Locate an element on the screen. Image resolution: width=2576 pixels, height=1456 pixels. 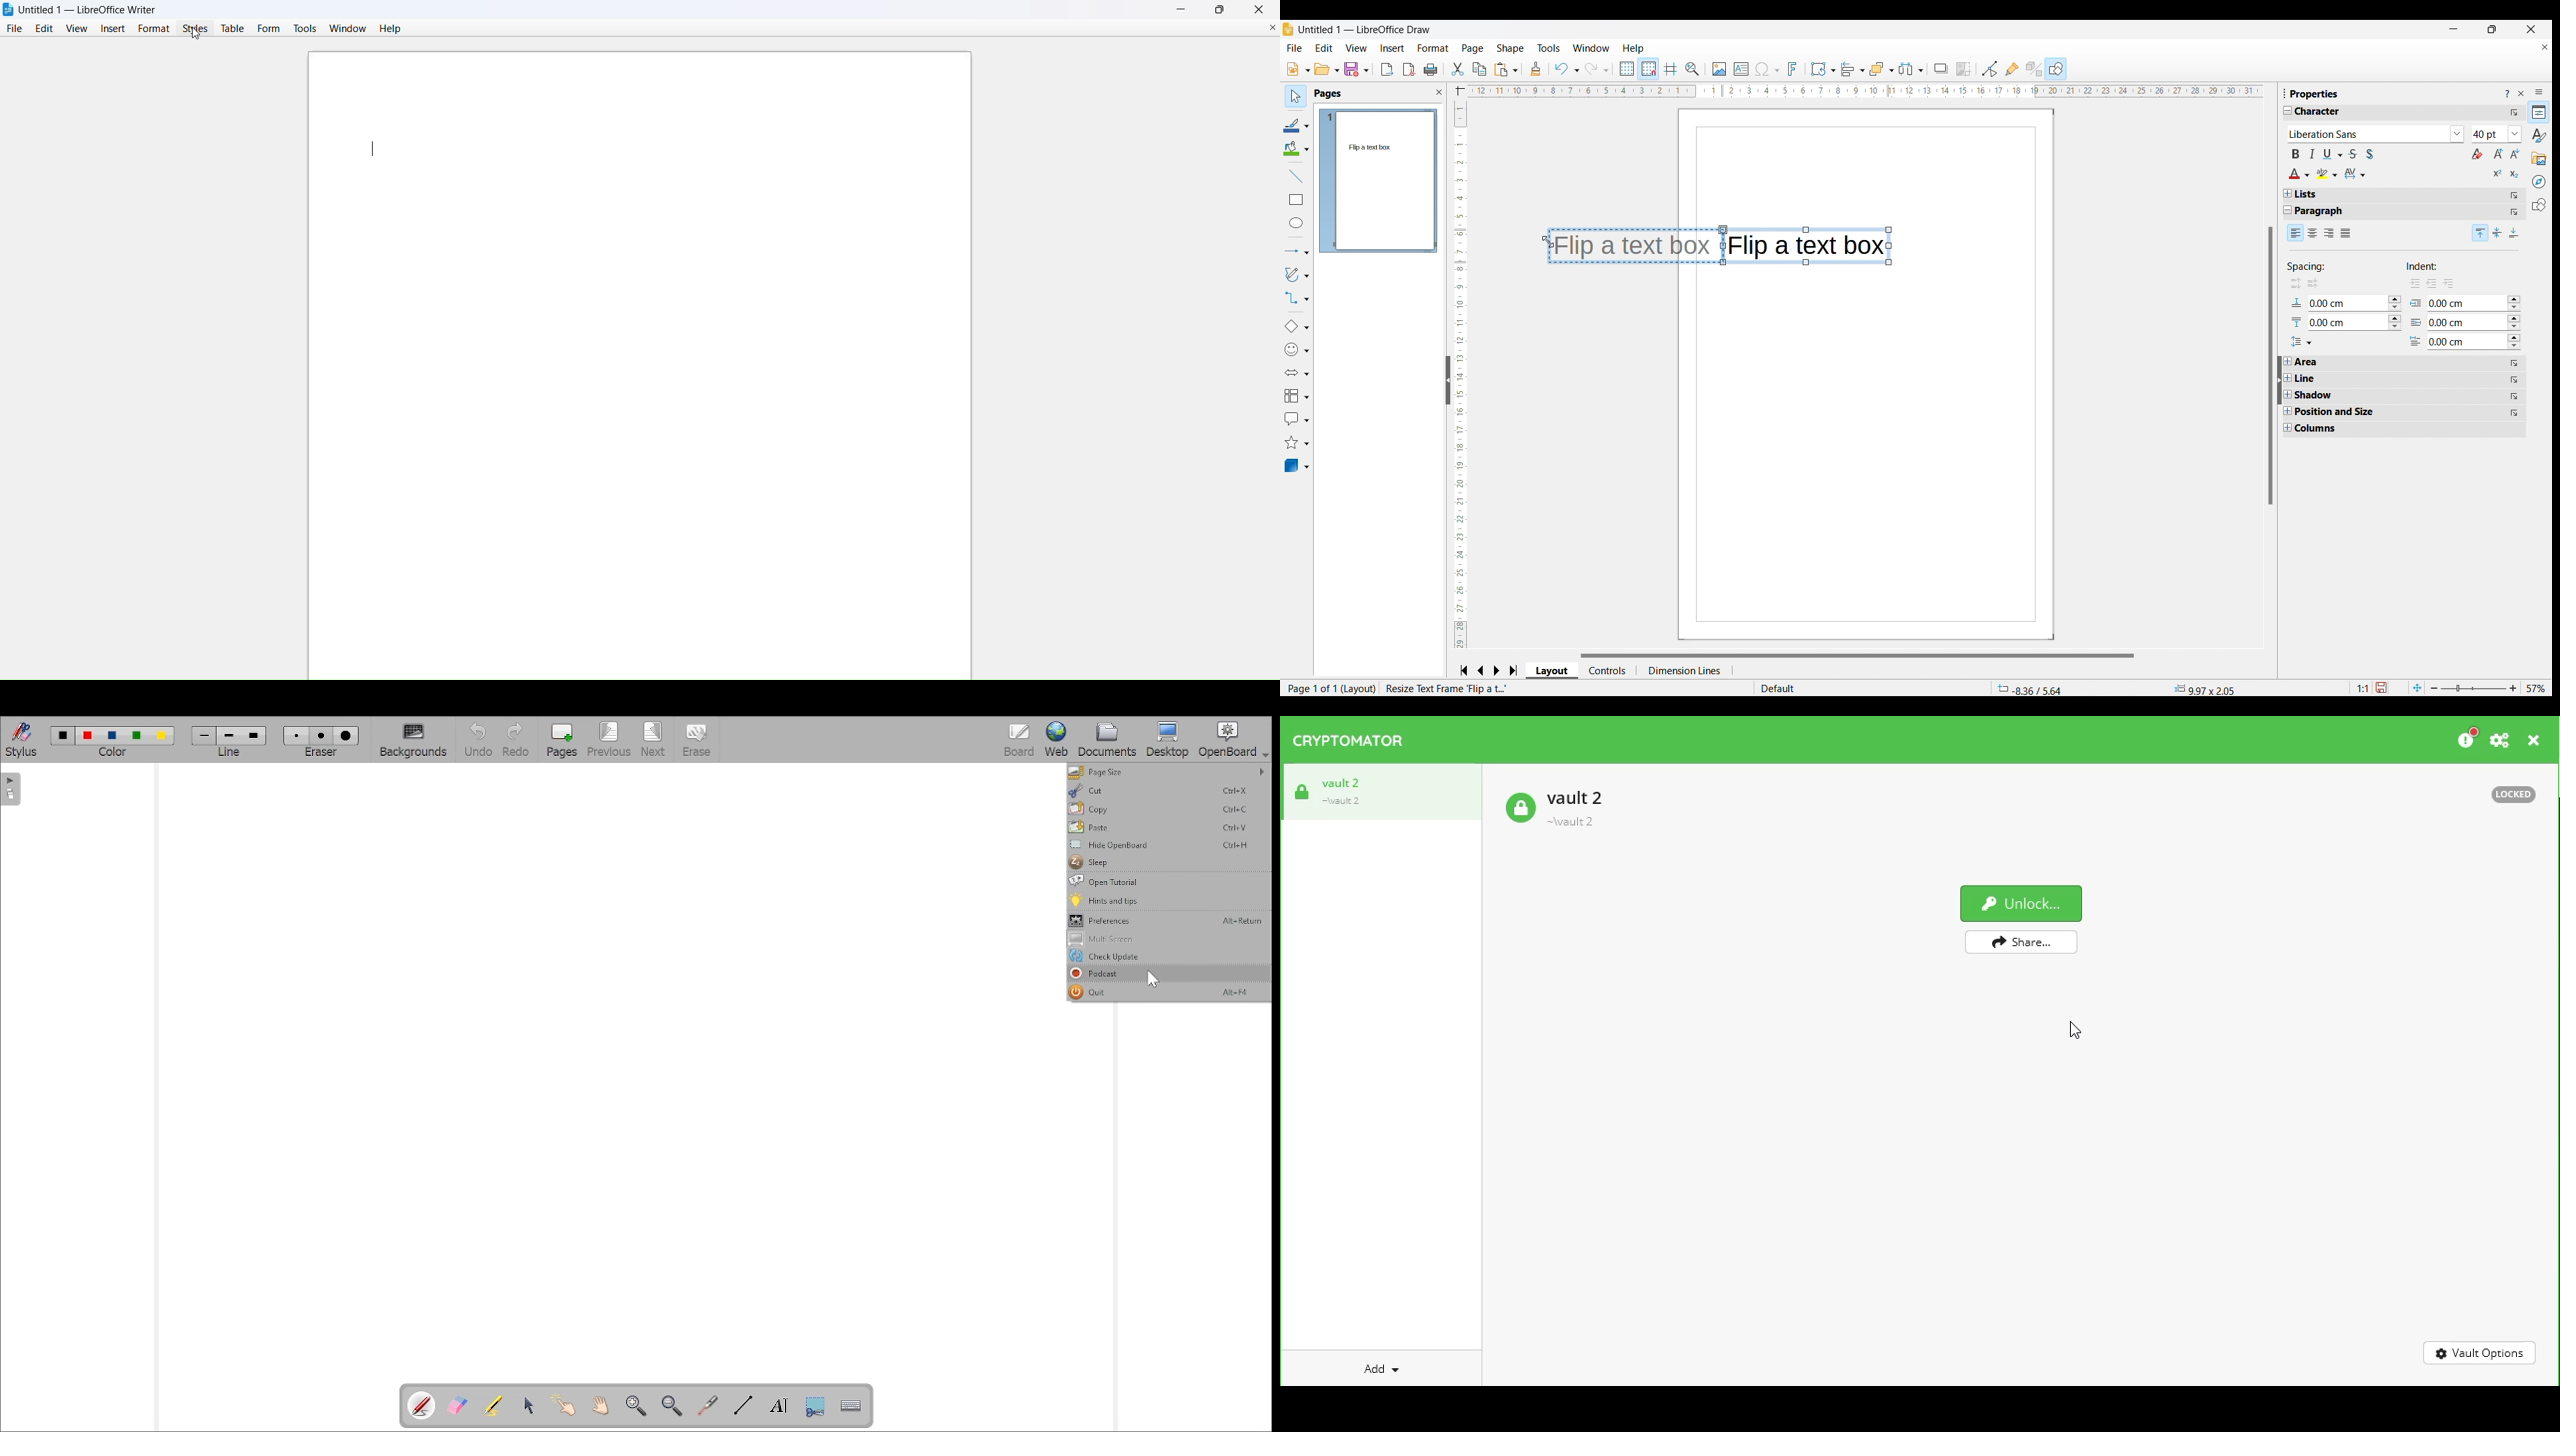
Prfferences is located at coordinates (1168, 921).